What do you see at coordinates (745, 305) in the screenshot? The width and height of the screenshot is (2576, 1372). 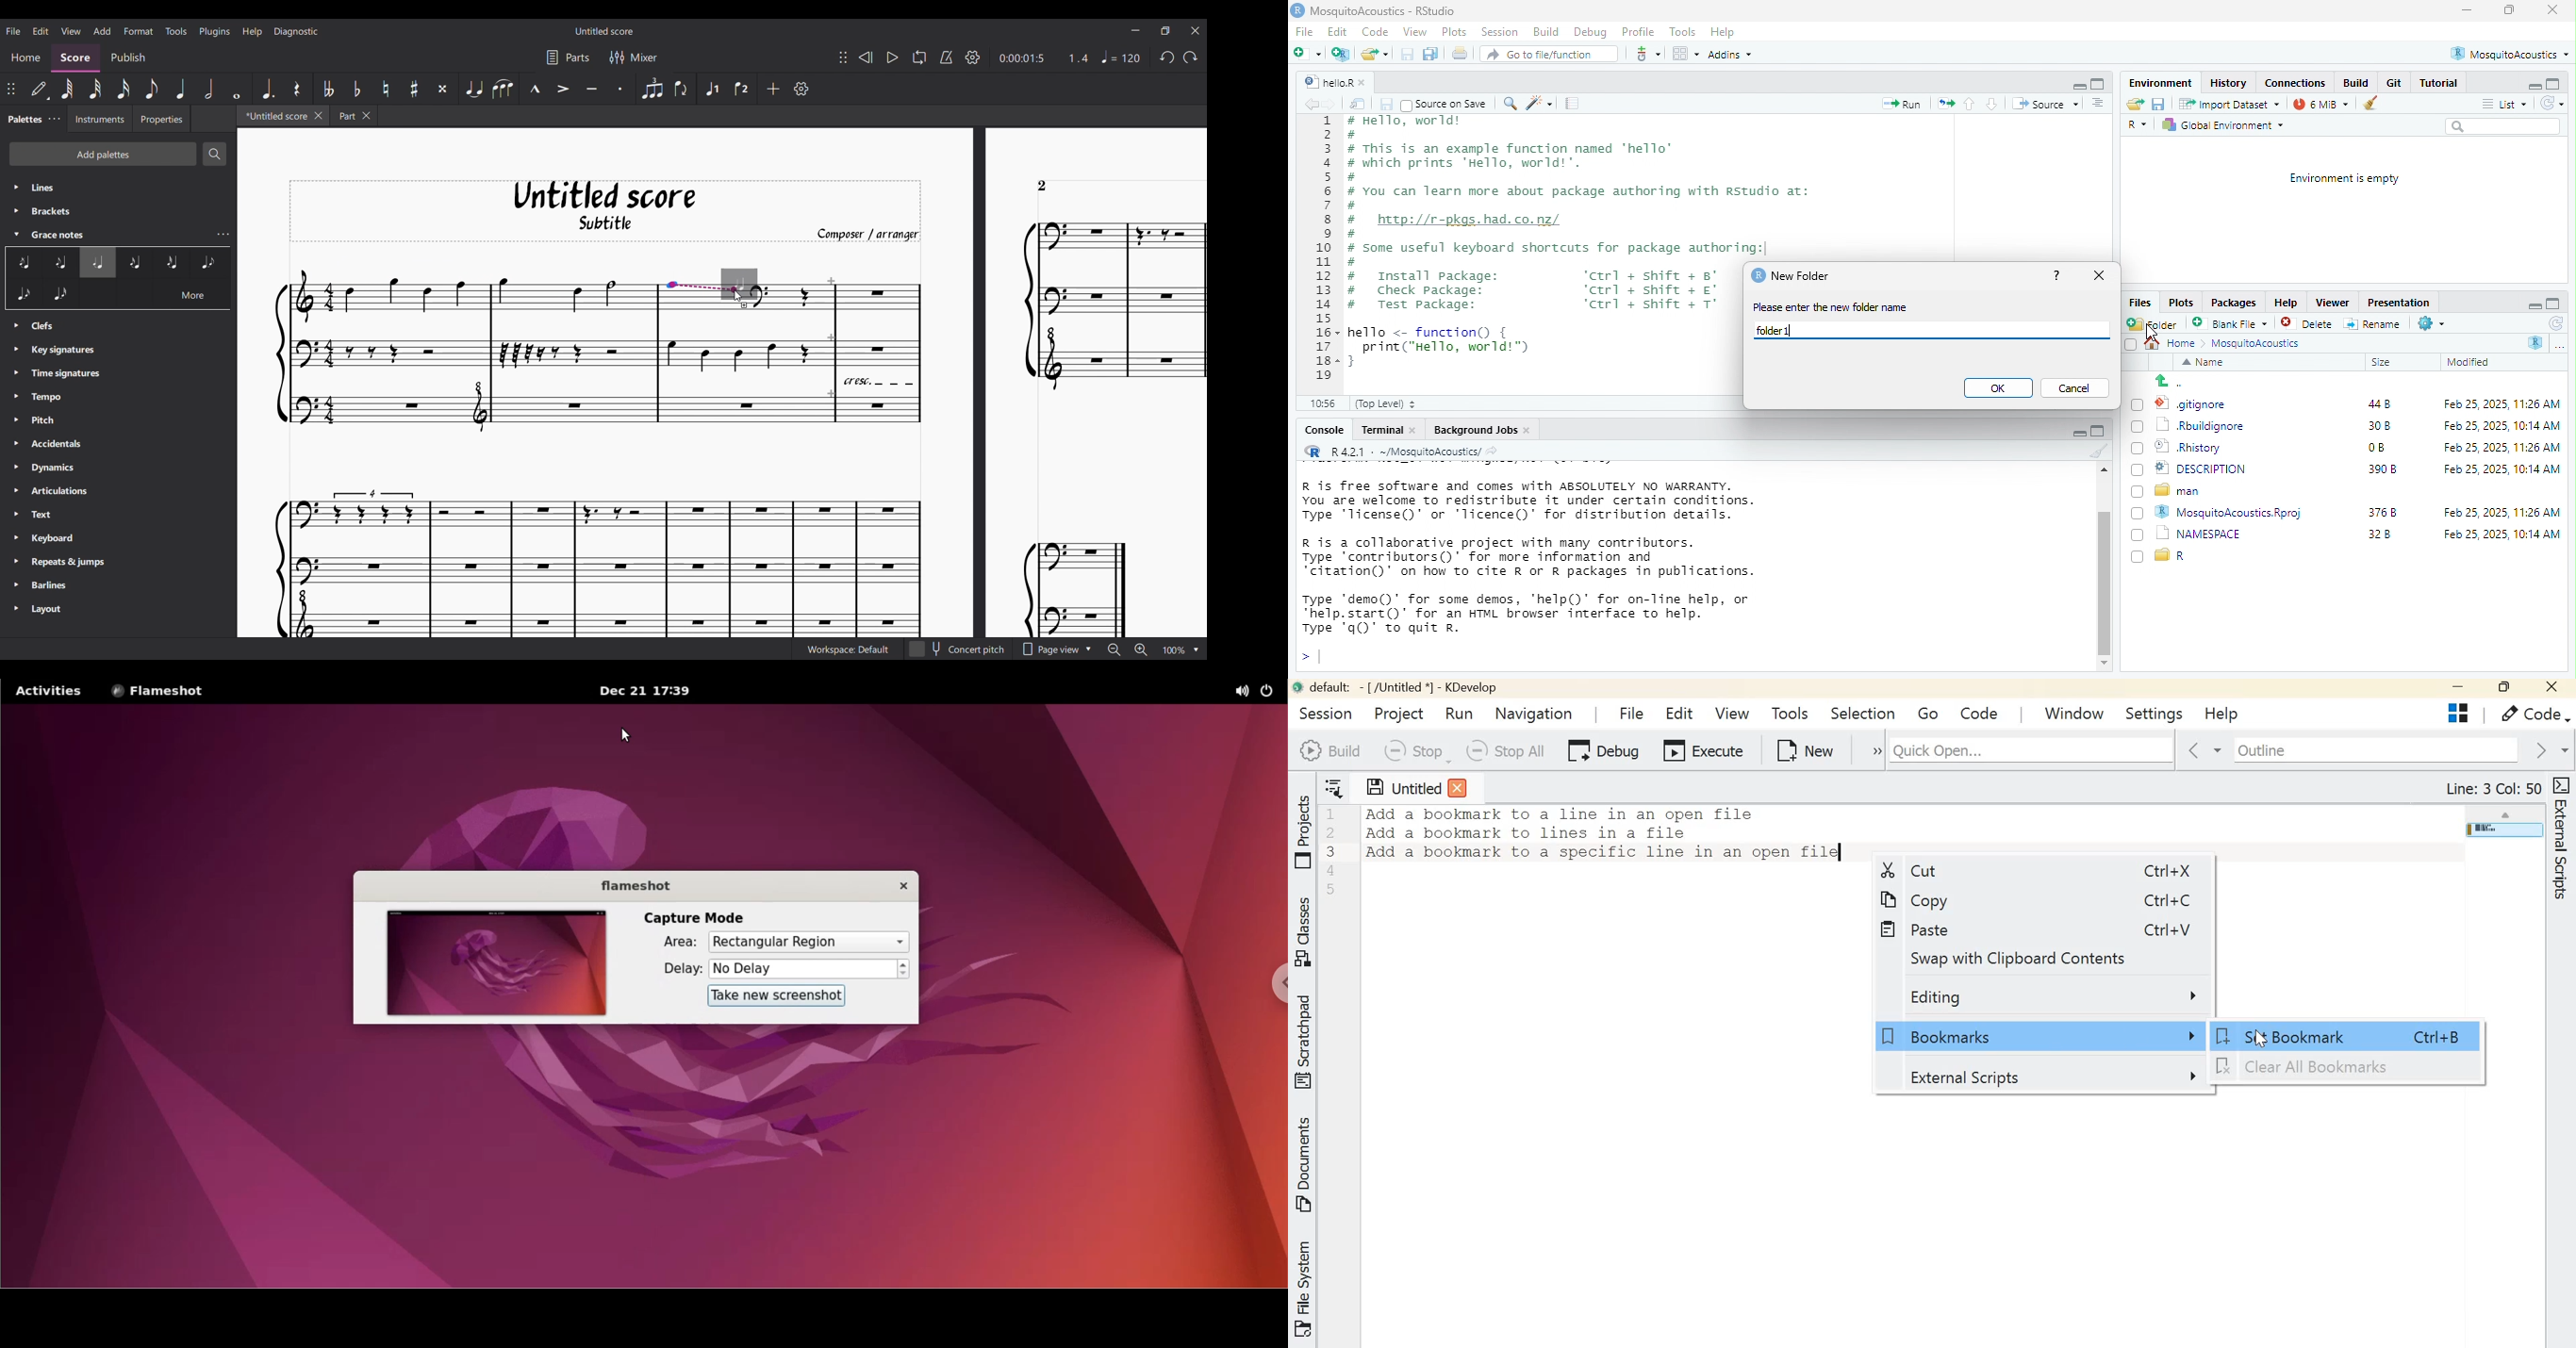 I see `Indicates an addition is going to be made to the note` at bounding box center [745, 305].